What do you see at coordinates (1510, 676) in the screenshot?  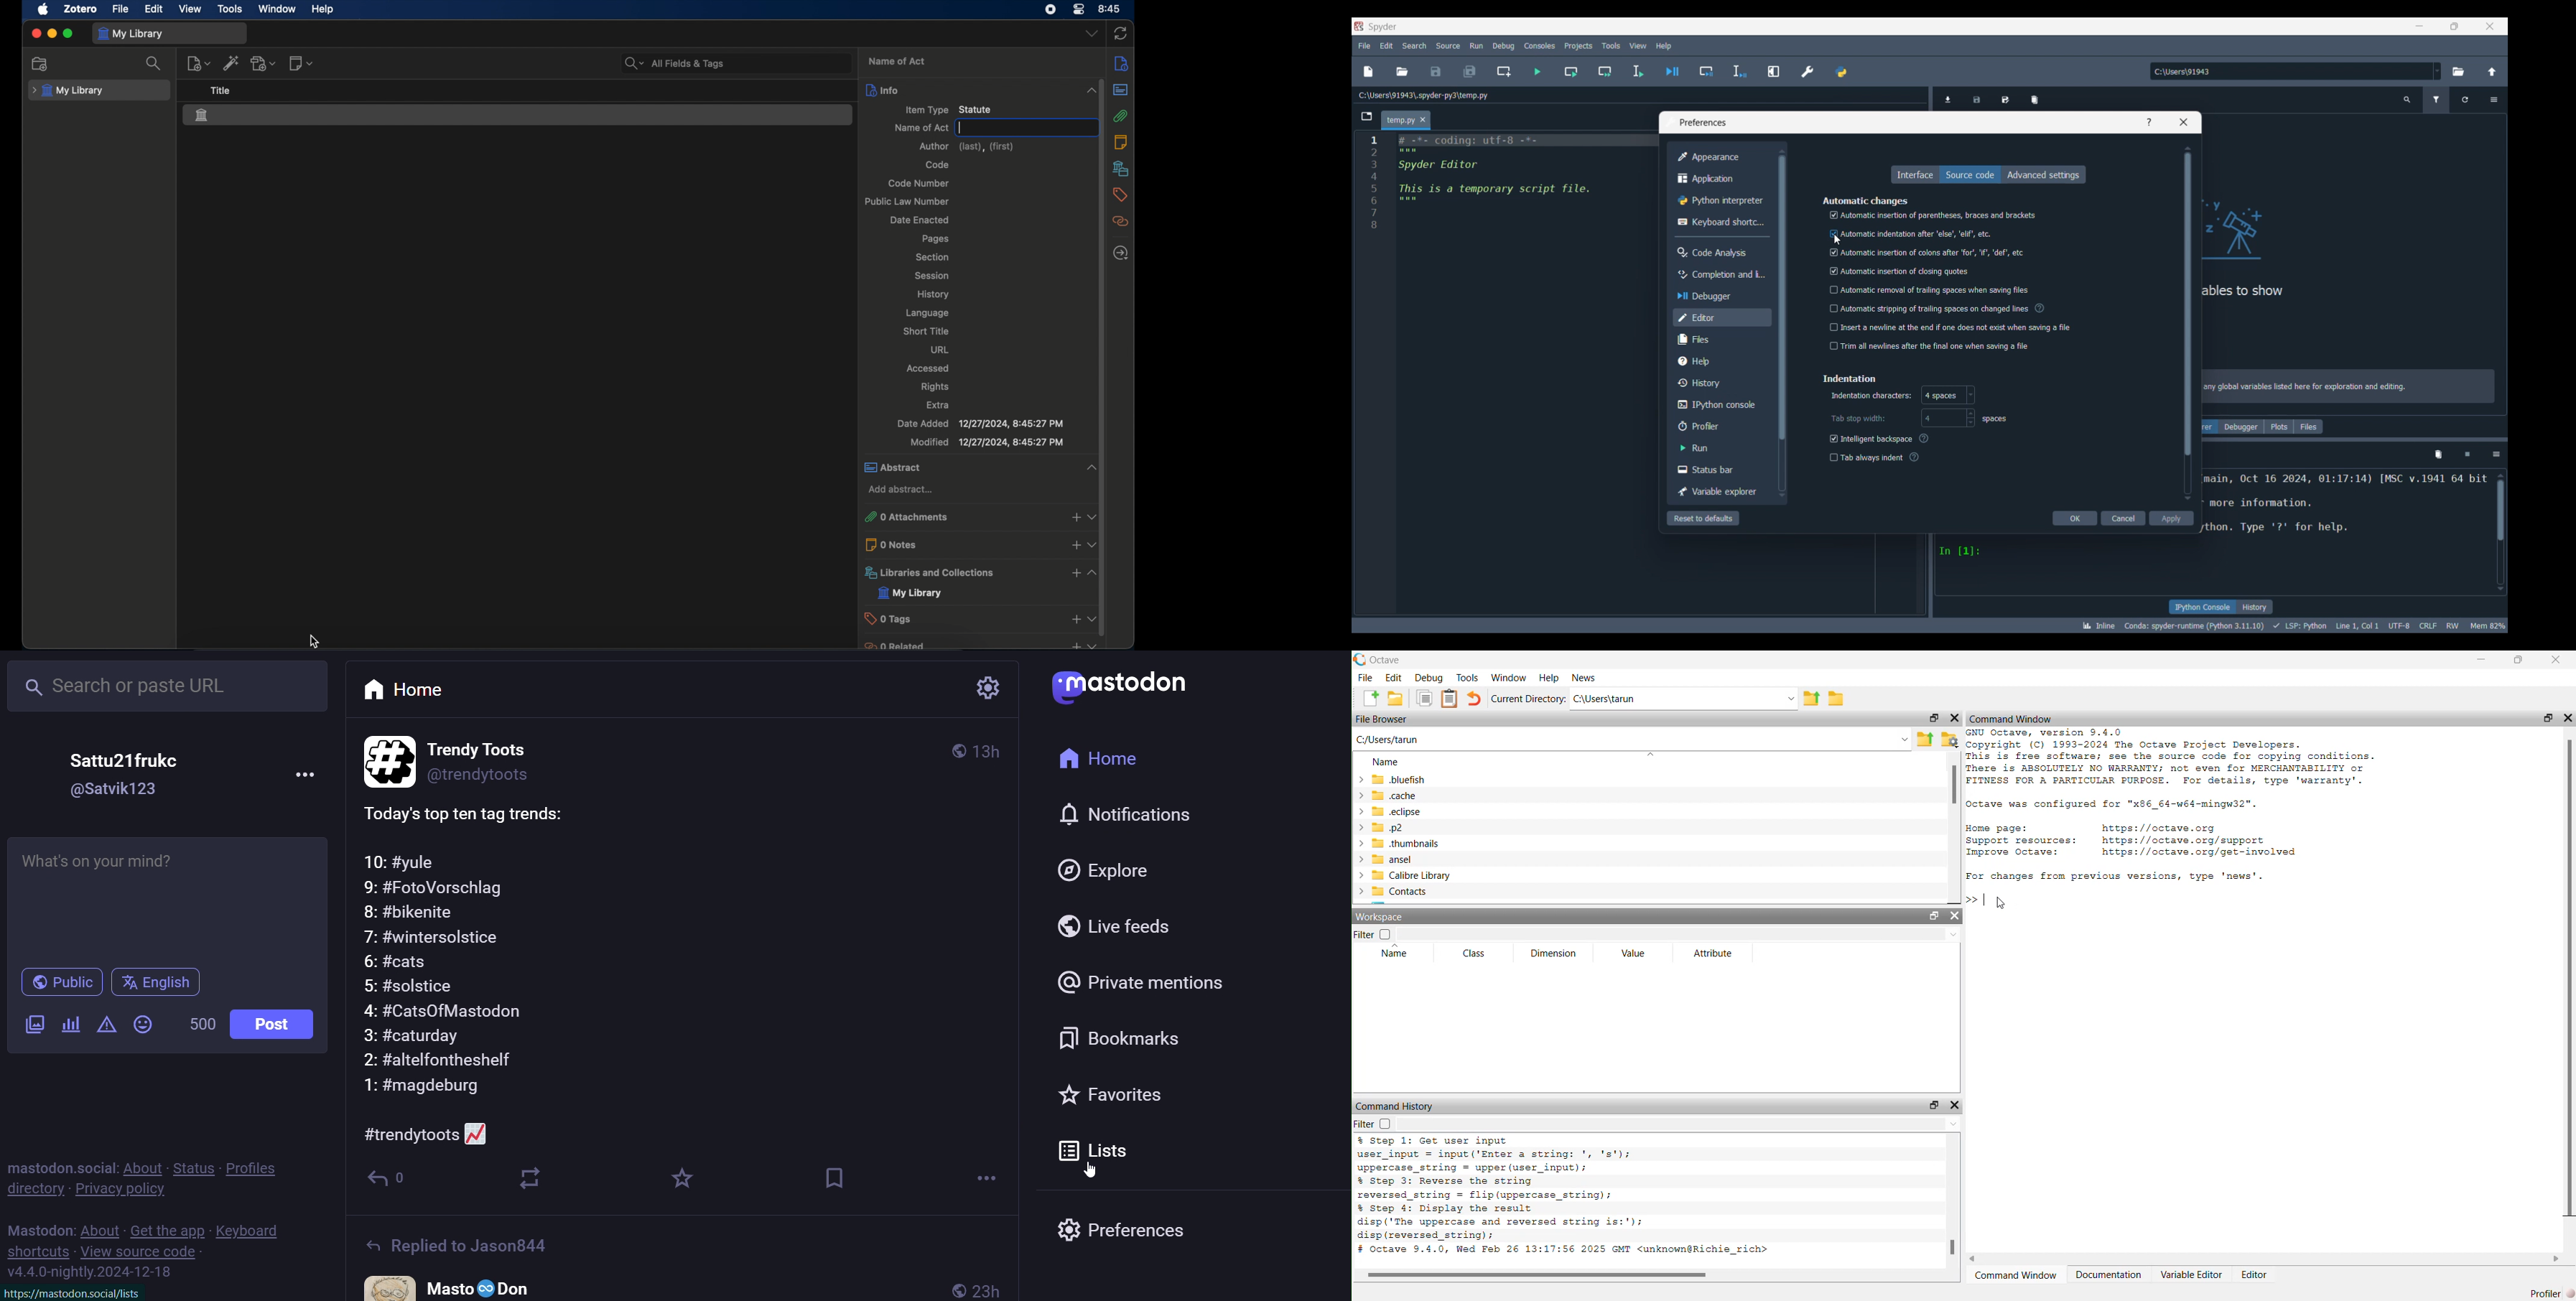 I see `window` at bounding box center [1510, 676].